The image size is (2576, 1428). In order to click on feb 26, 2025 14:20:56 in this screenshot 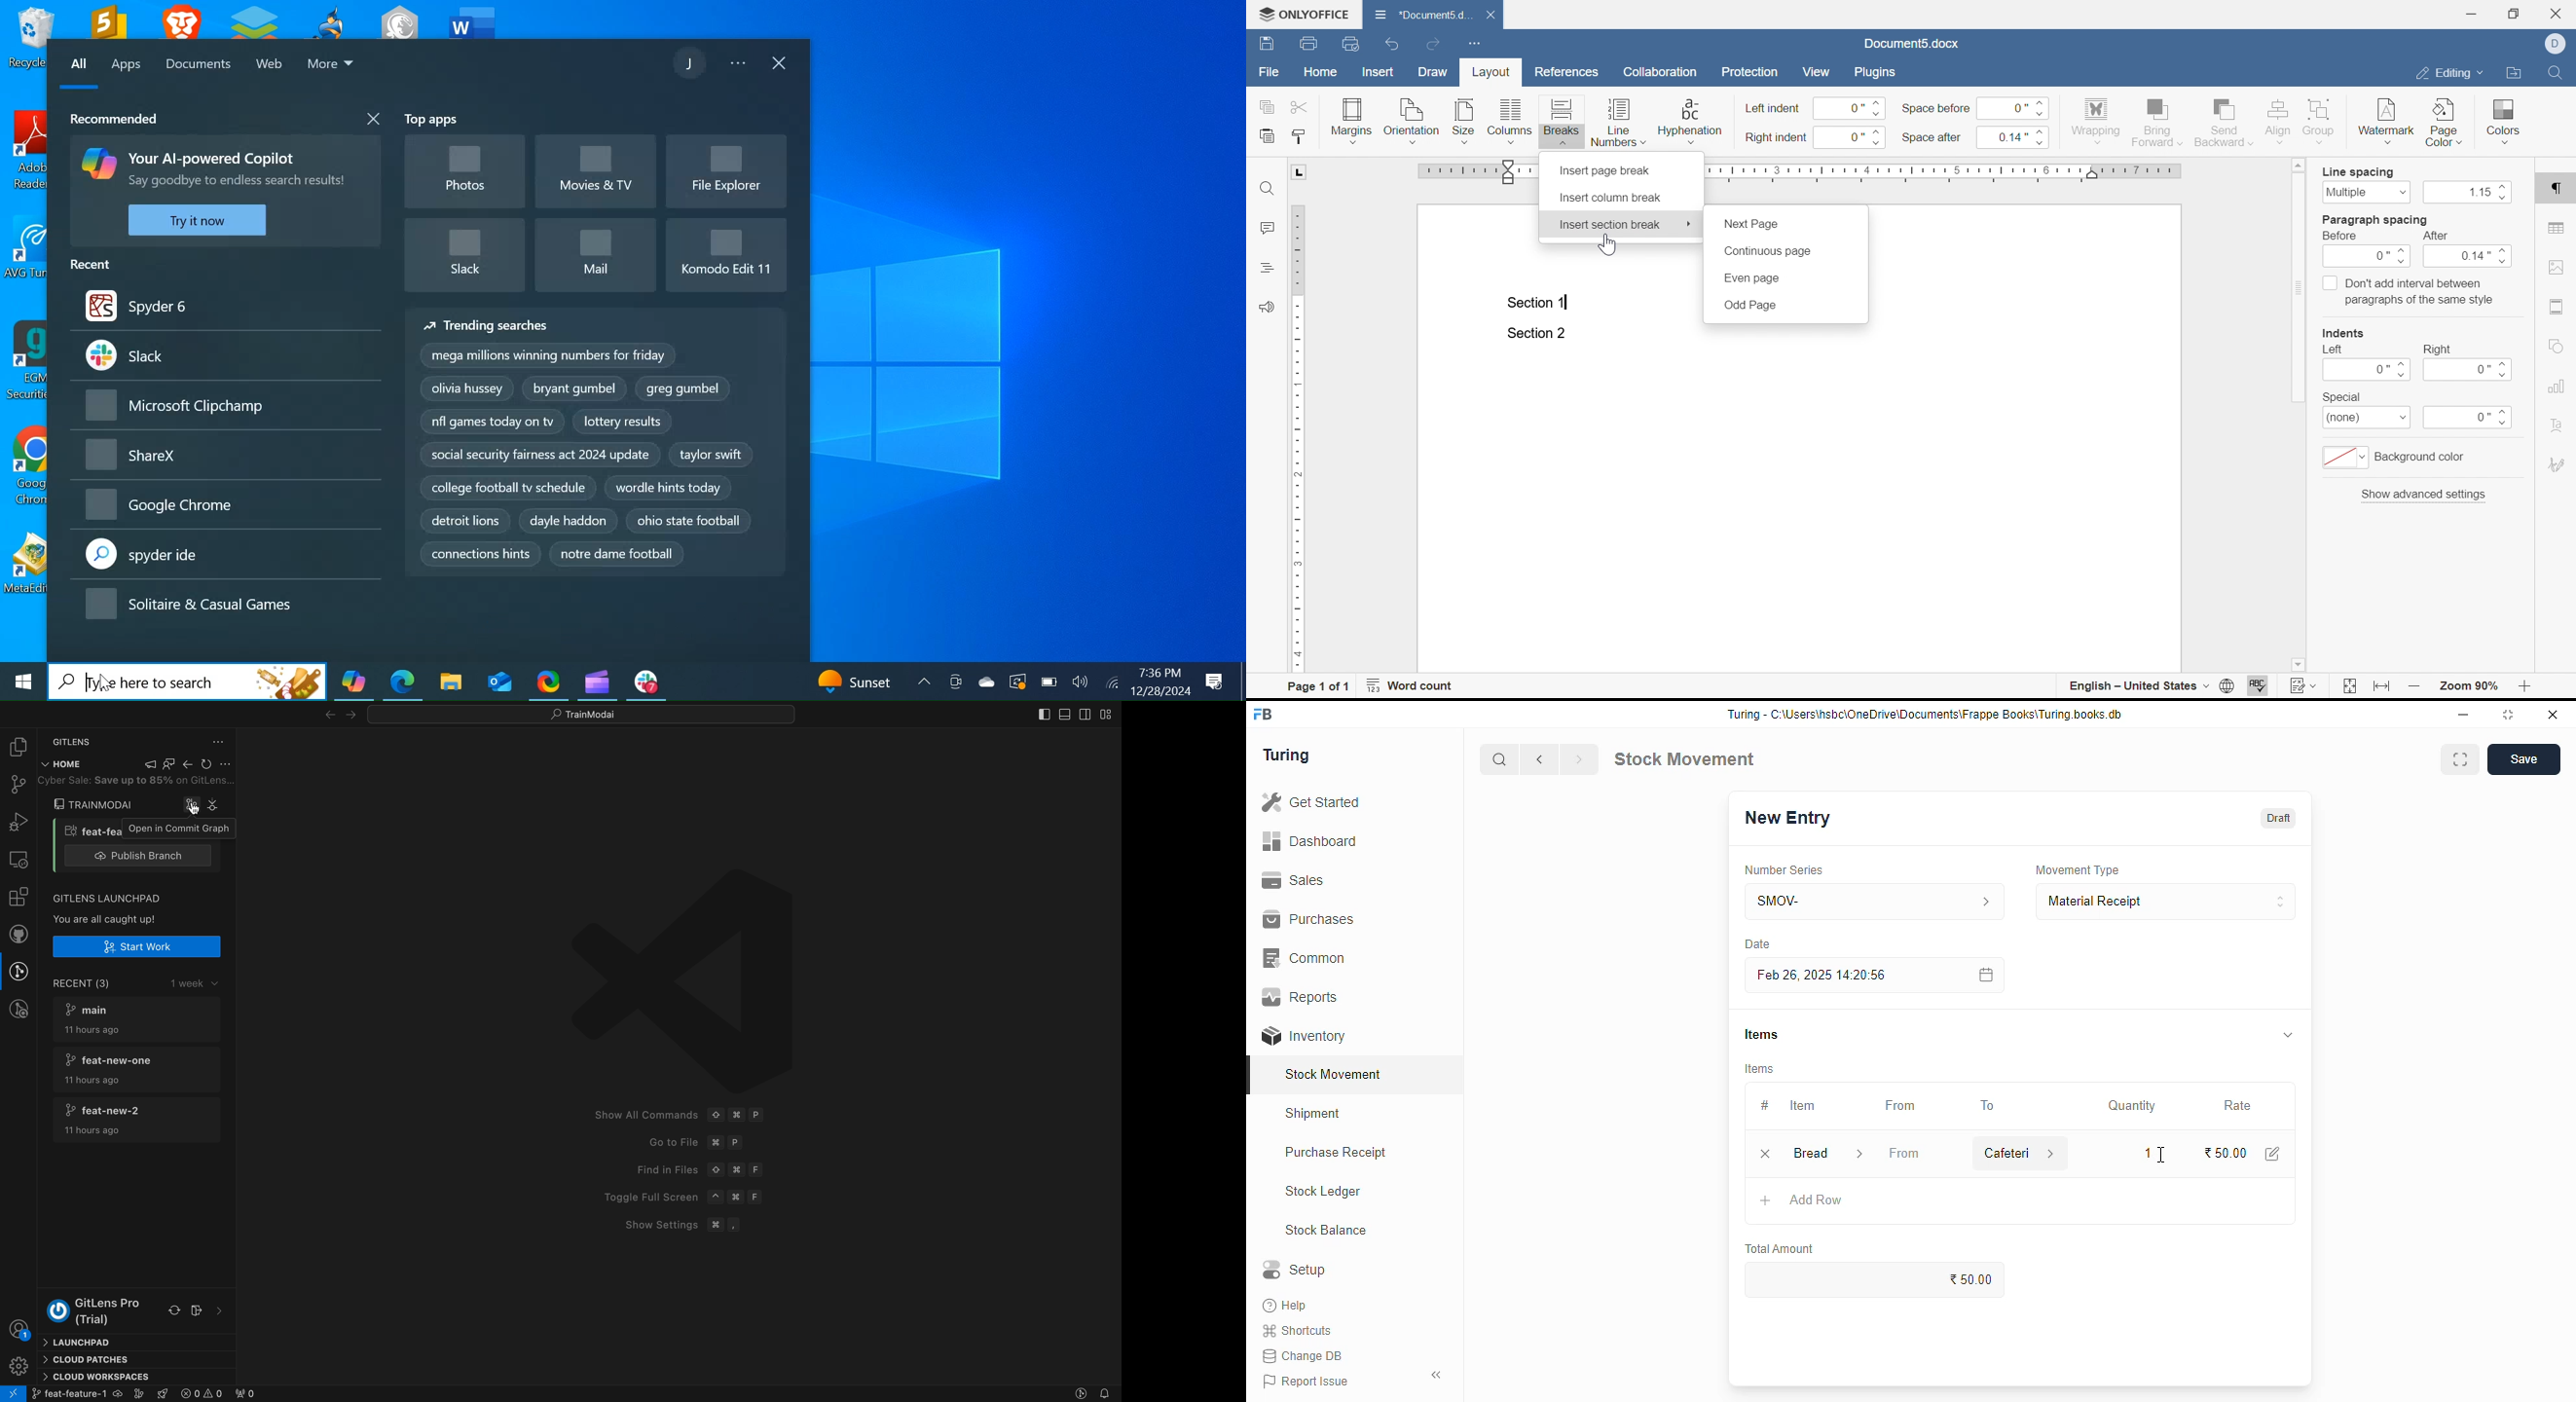, I will do `click(1825, 976)`.